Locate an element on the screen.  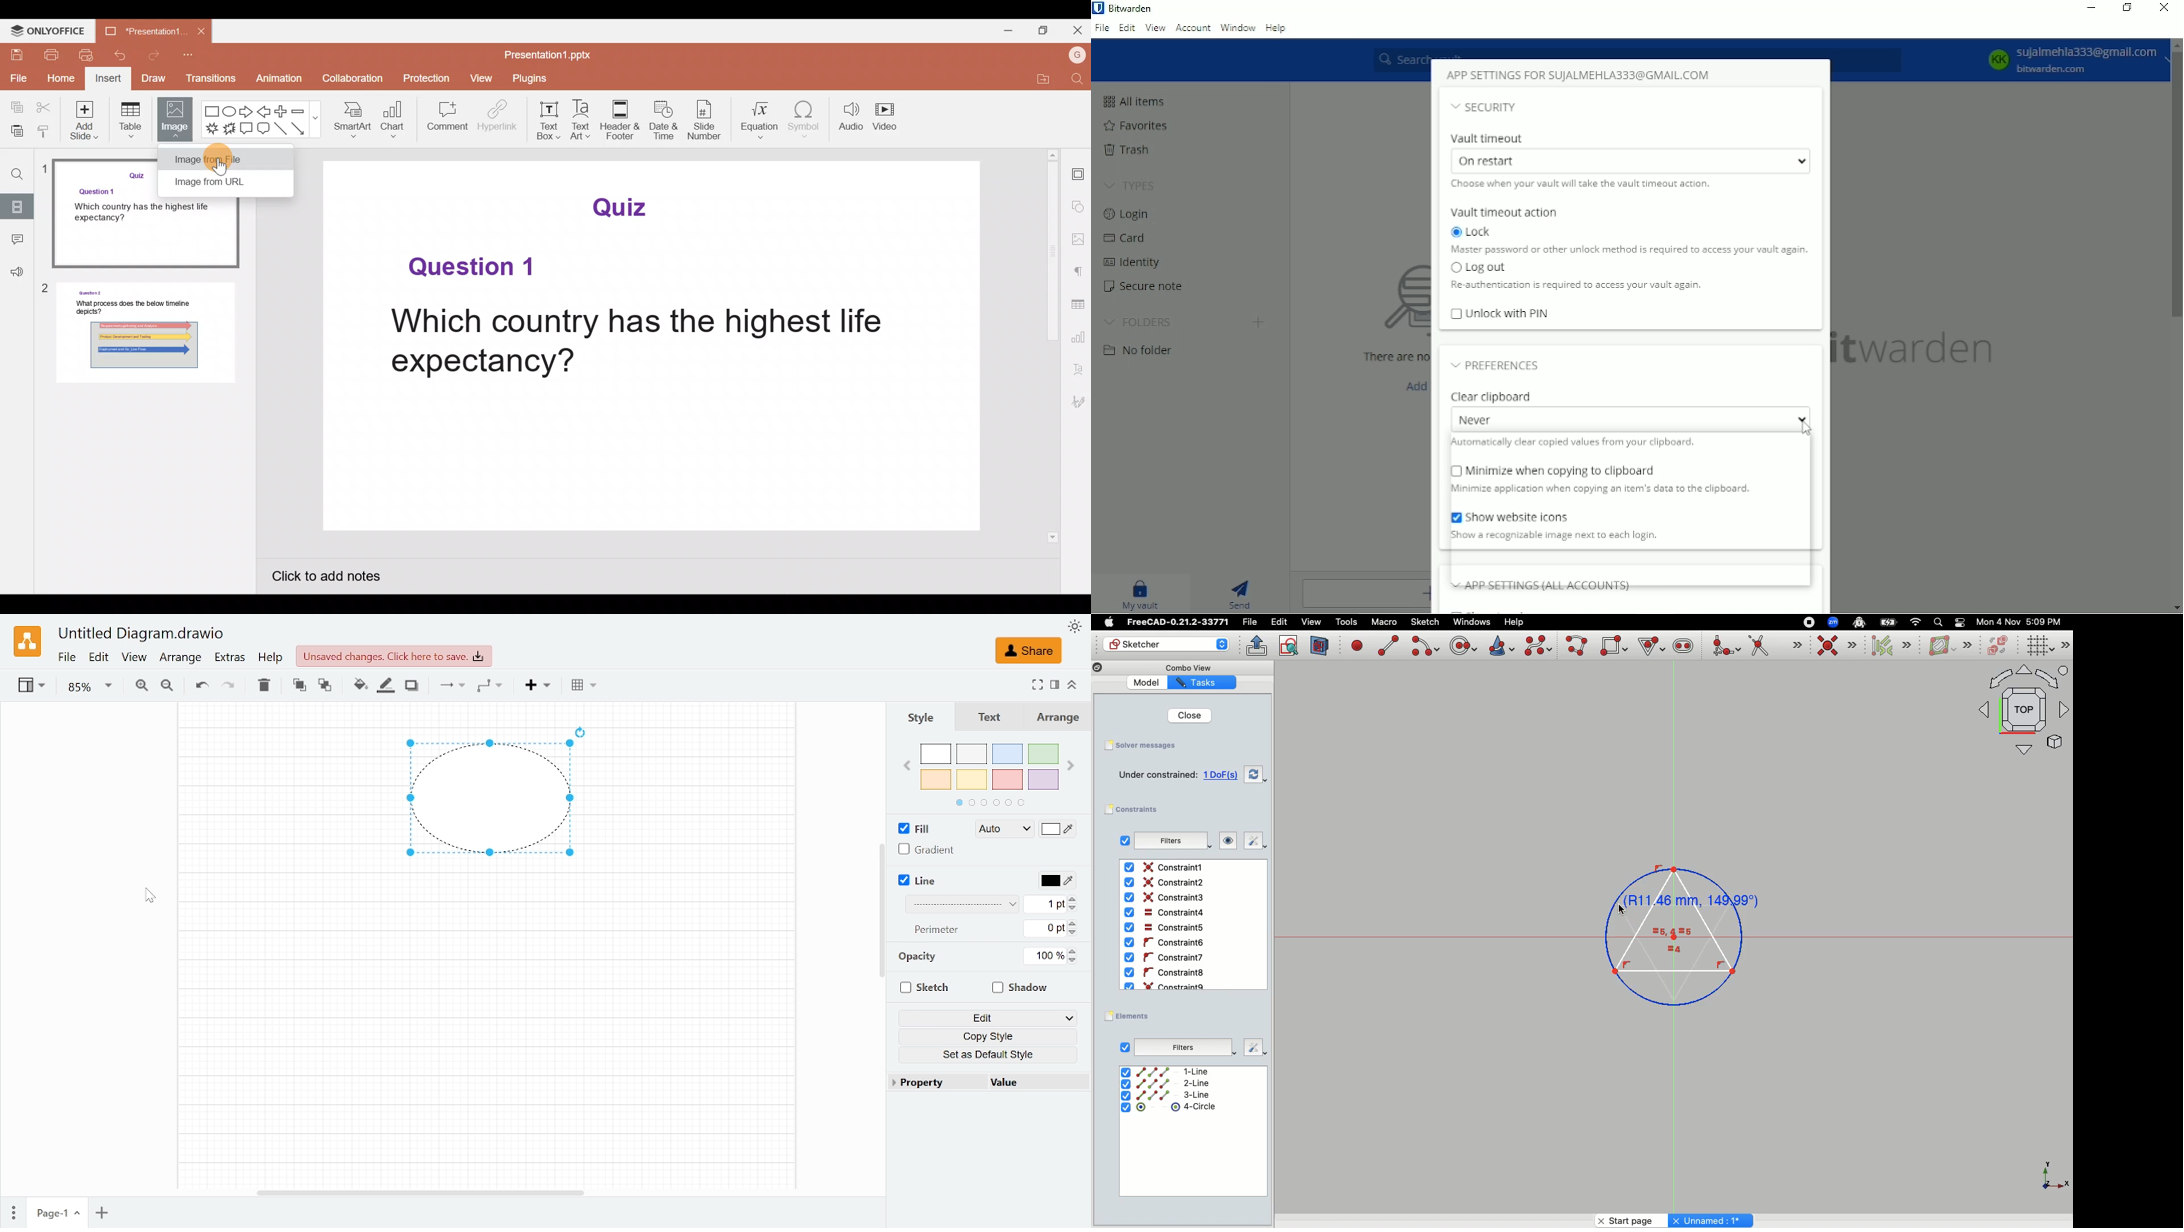
Secure note. is located at coordinates (1154, 286).